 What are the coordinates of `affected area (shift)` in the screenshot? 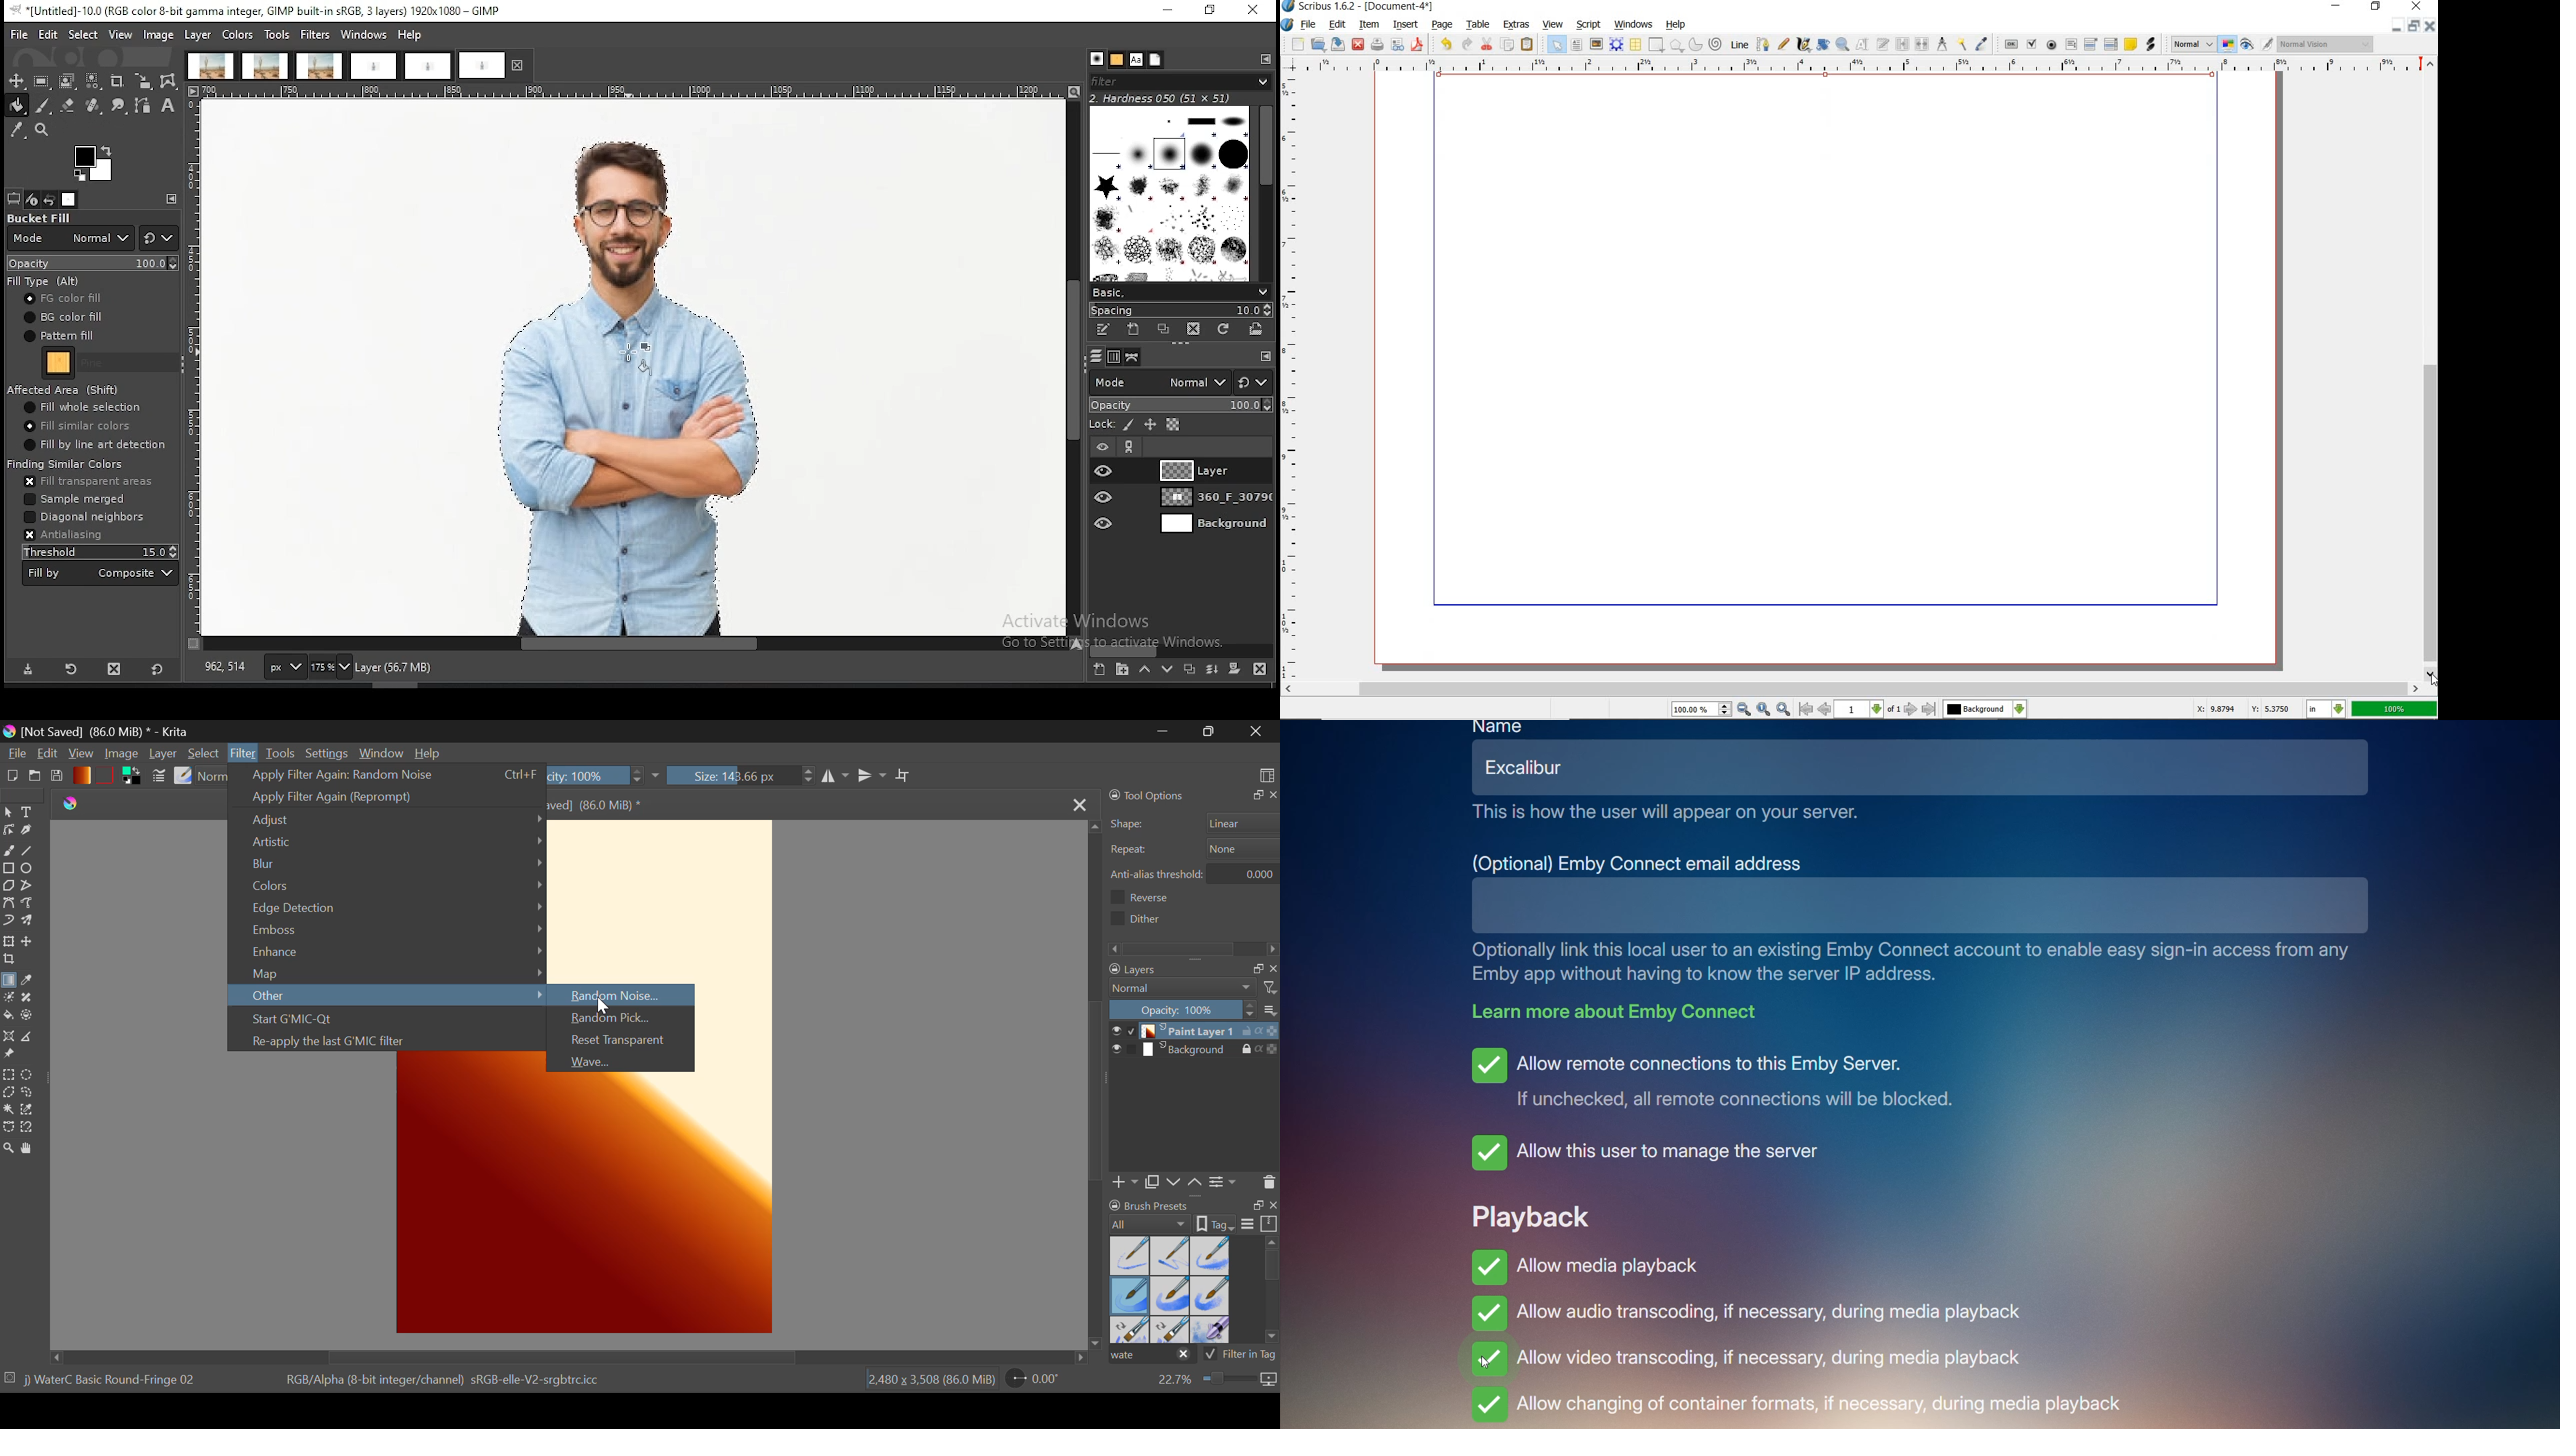 It's located at (66, 389).